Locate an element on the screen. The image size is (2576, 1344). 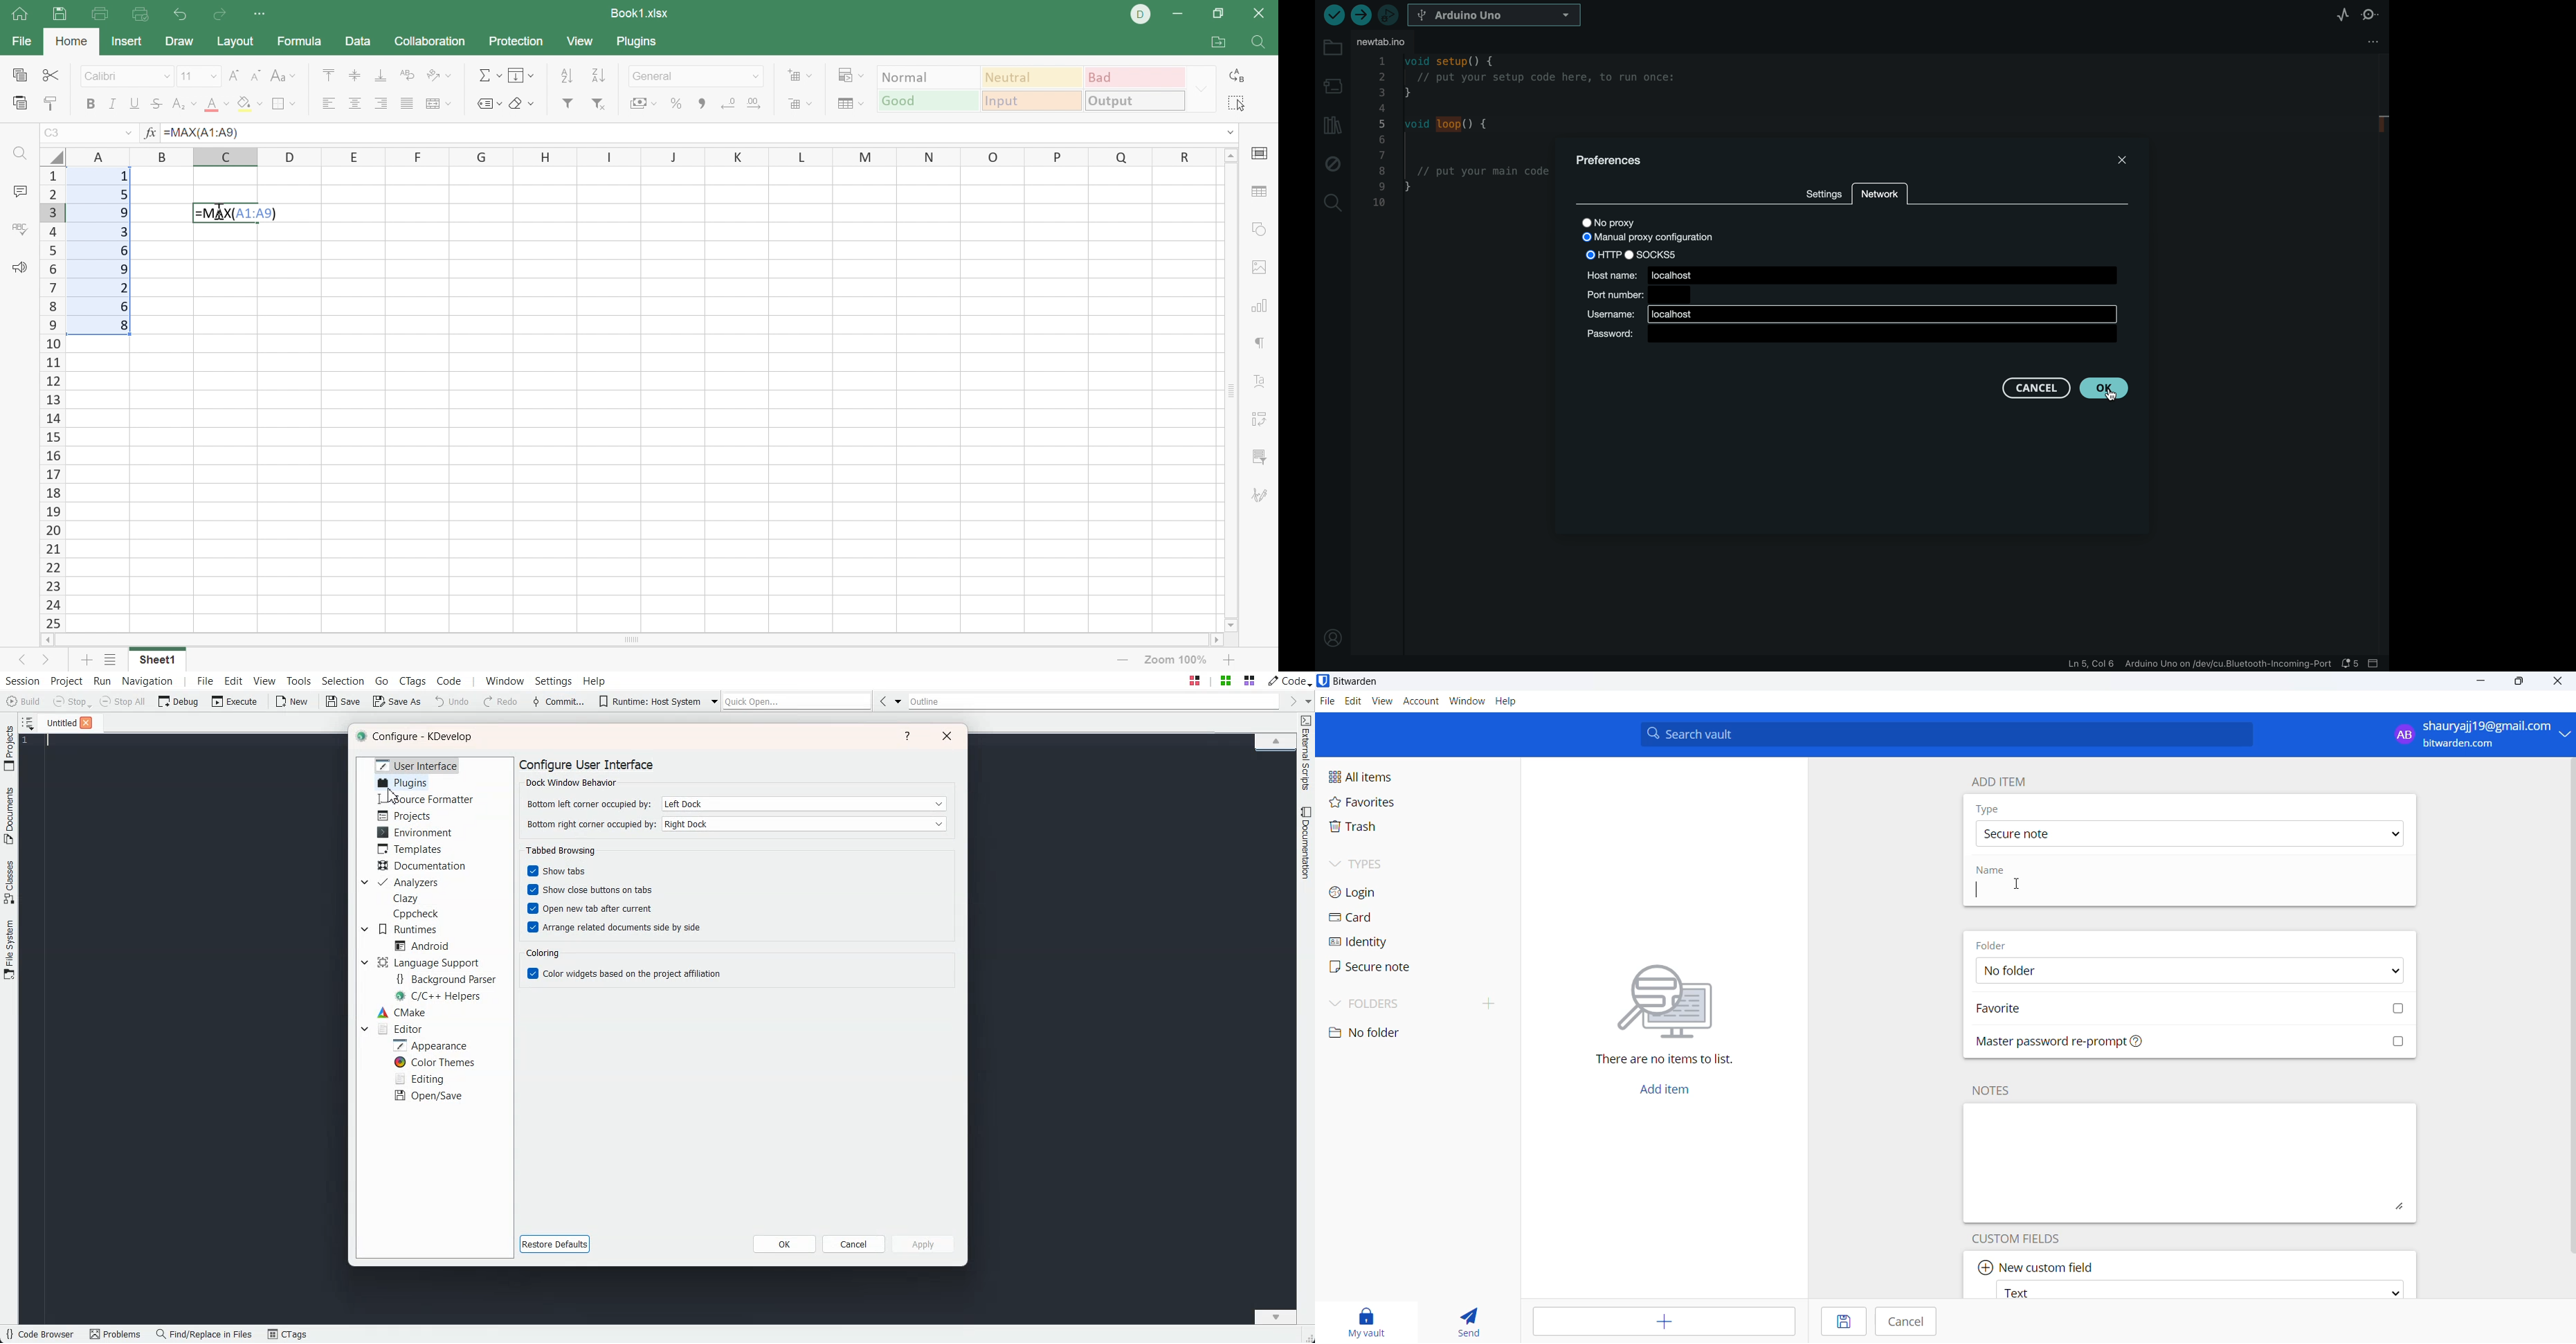
save is located at coordinates (1838, 1321).